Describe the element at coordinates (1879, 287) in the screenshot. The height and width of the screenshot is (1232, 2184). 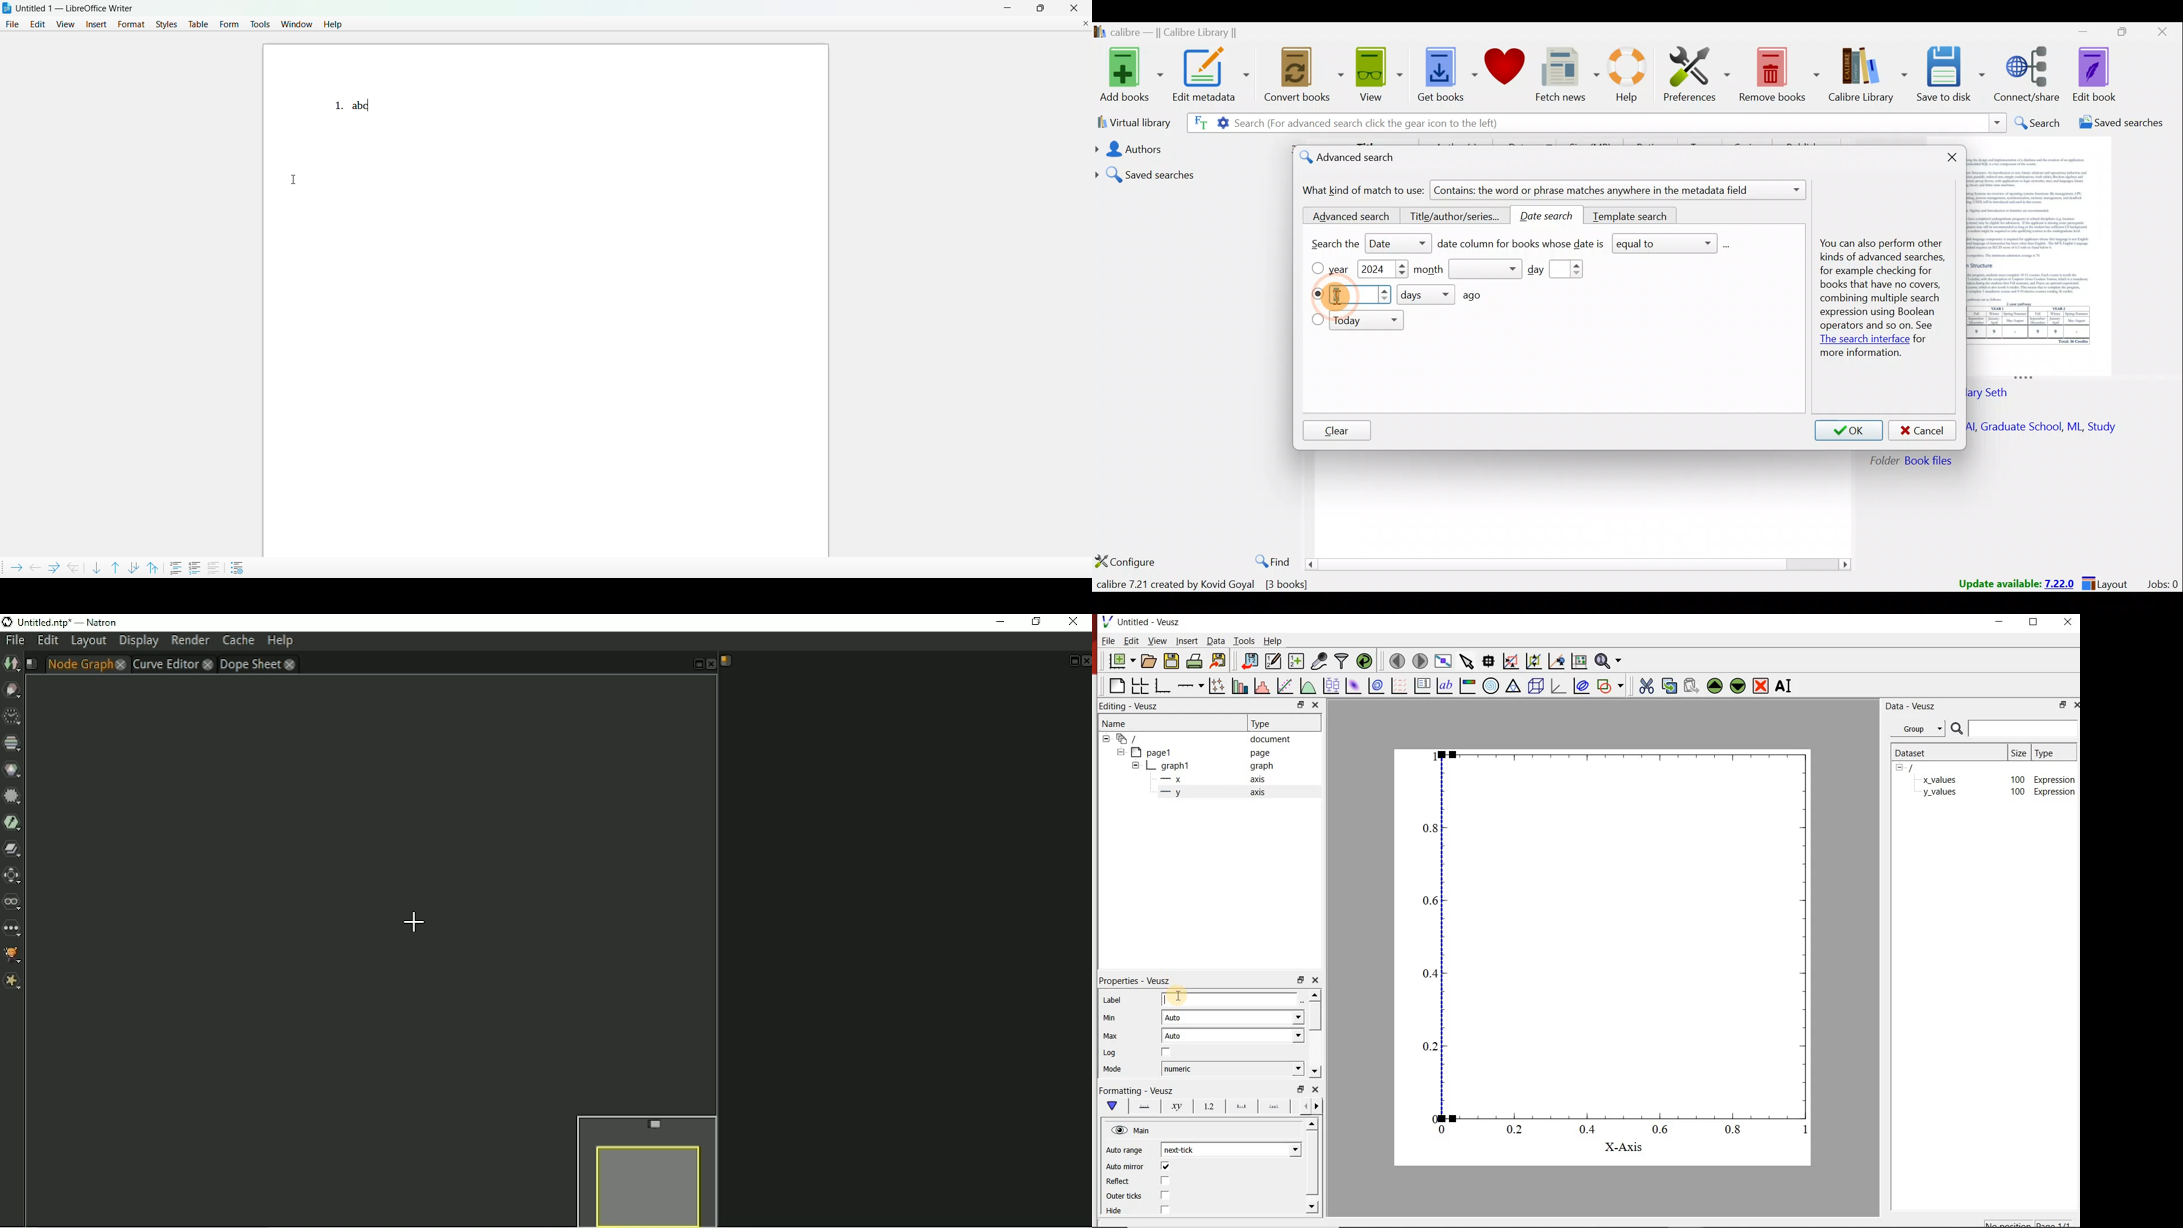
I see `You can also perform other kinds of advanced searches, for example checking for books that have no covers, combining multiple search expression using Boolean operators and so on. See` at that location.